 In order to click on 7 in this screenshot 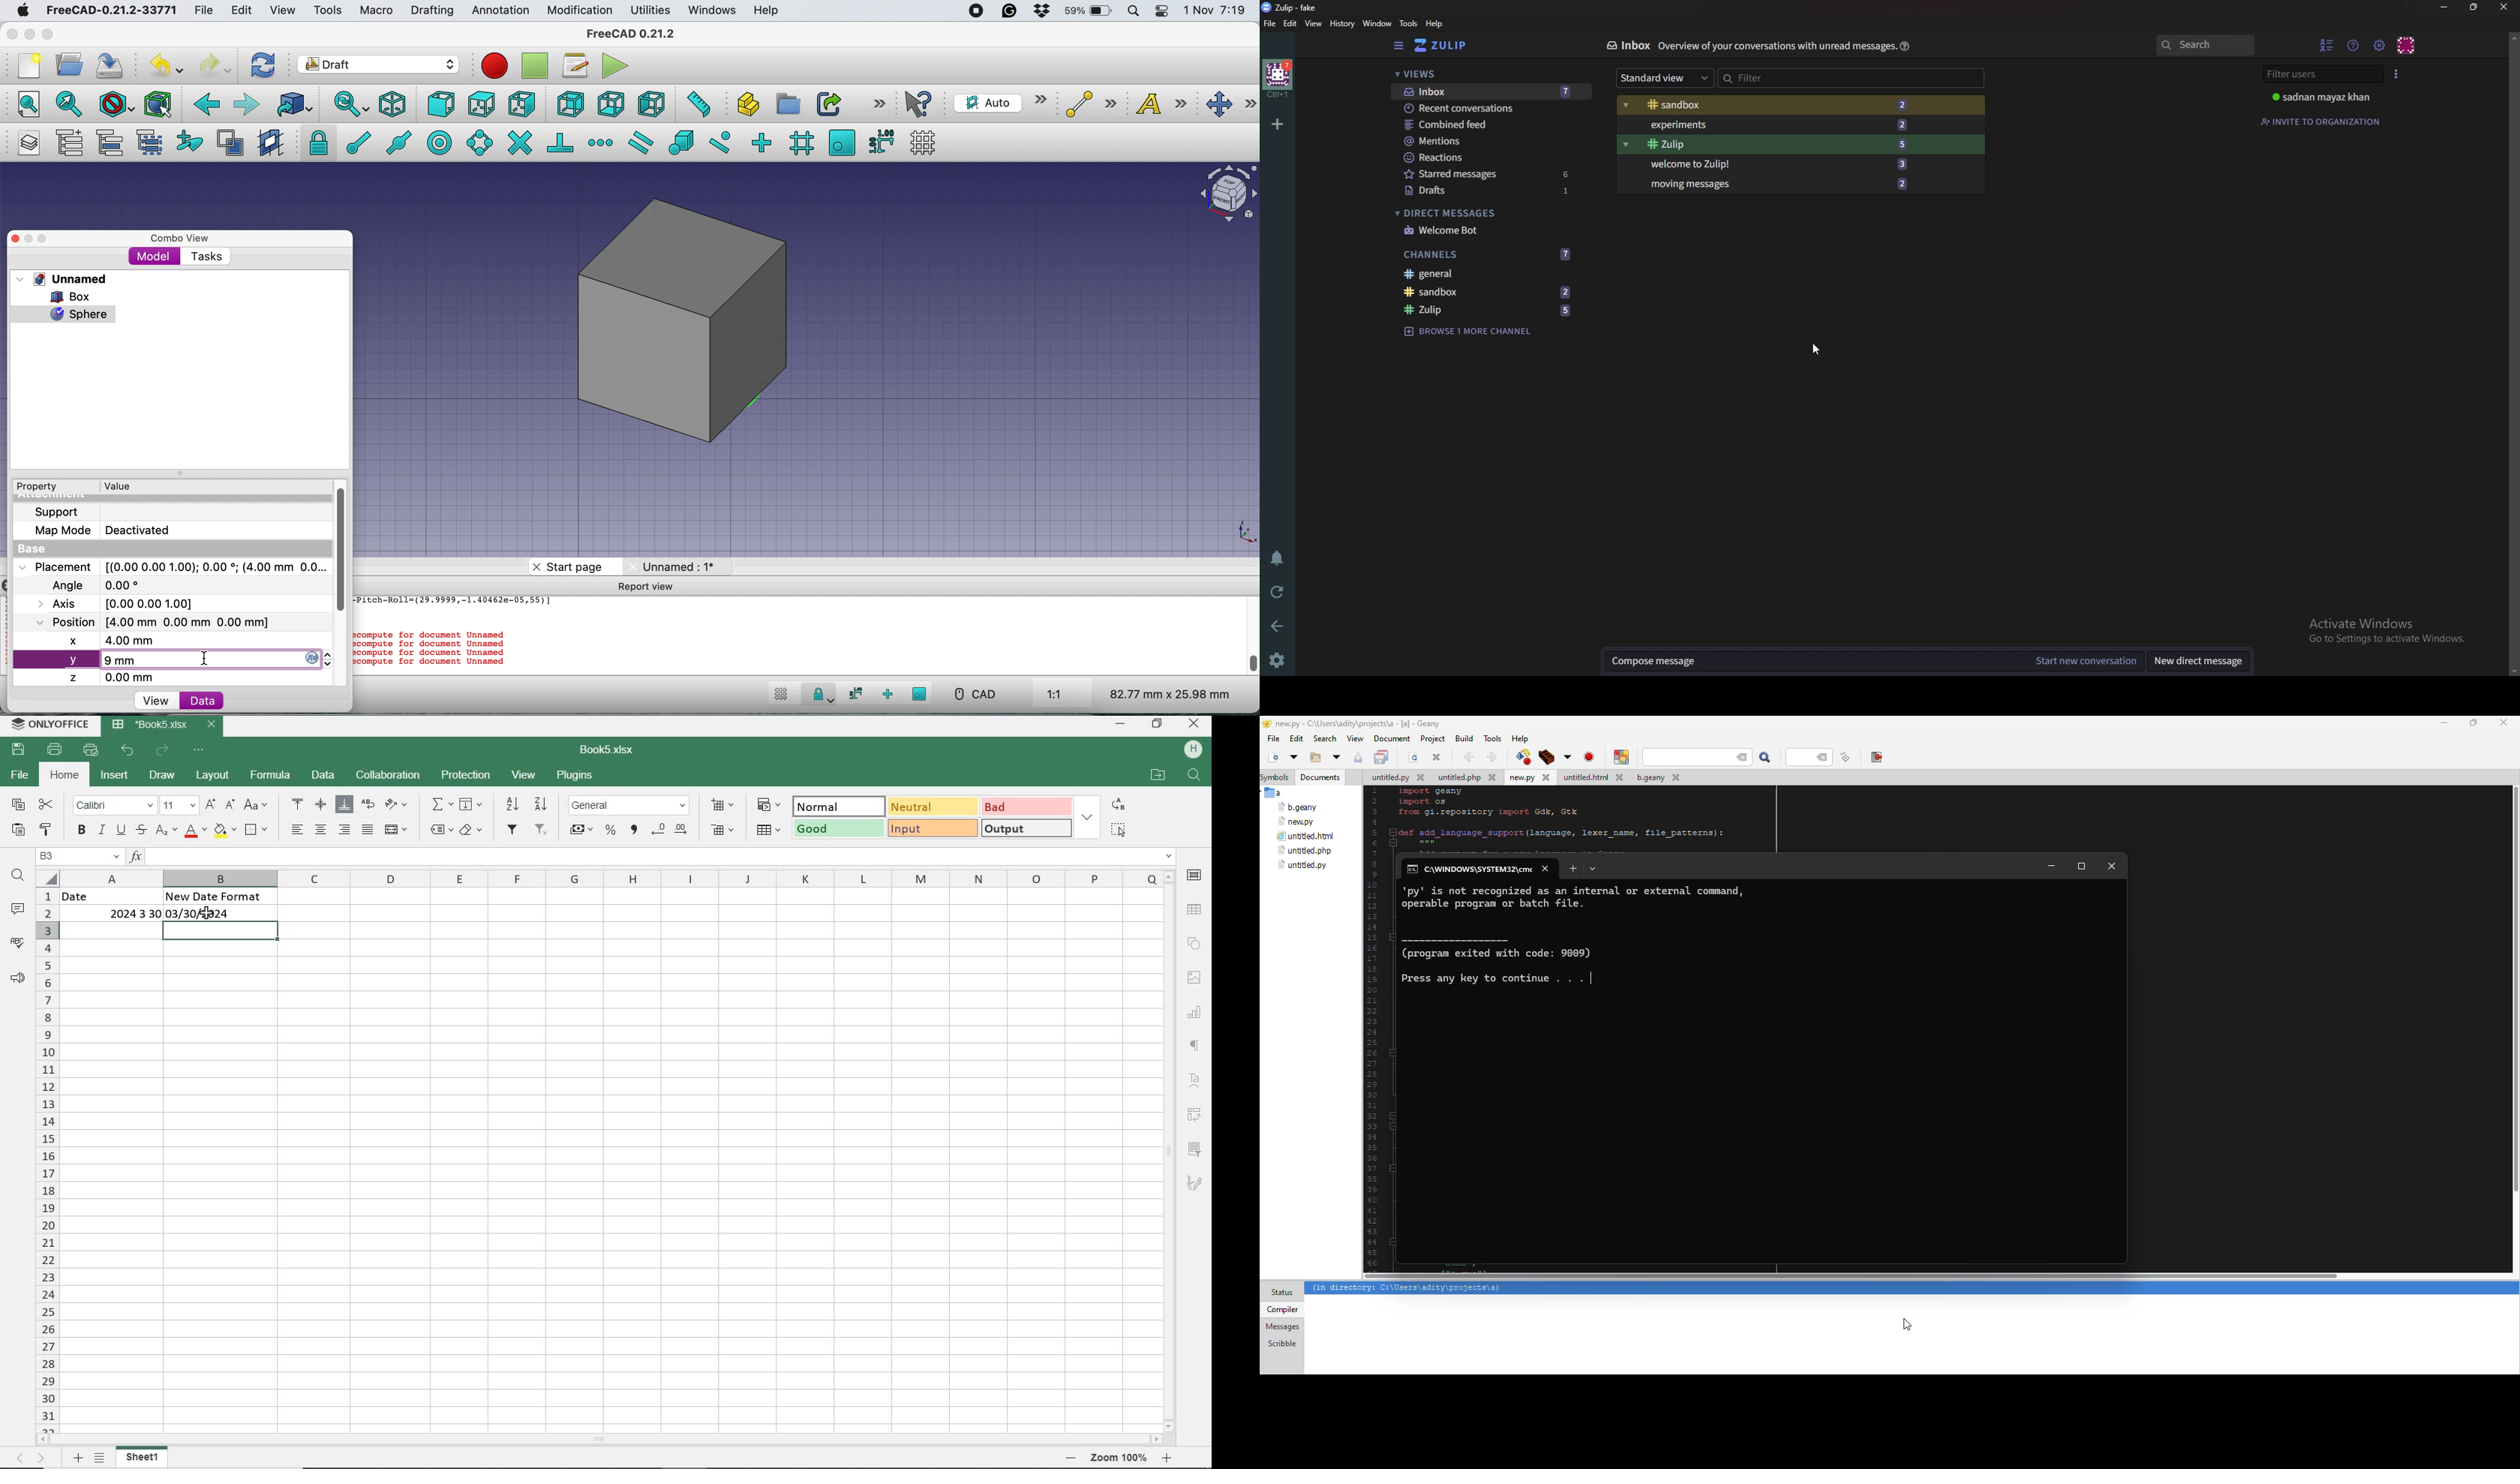, I will do `click(1573, 91)`.